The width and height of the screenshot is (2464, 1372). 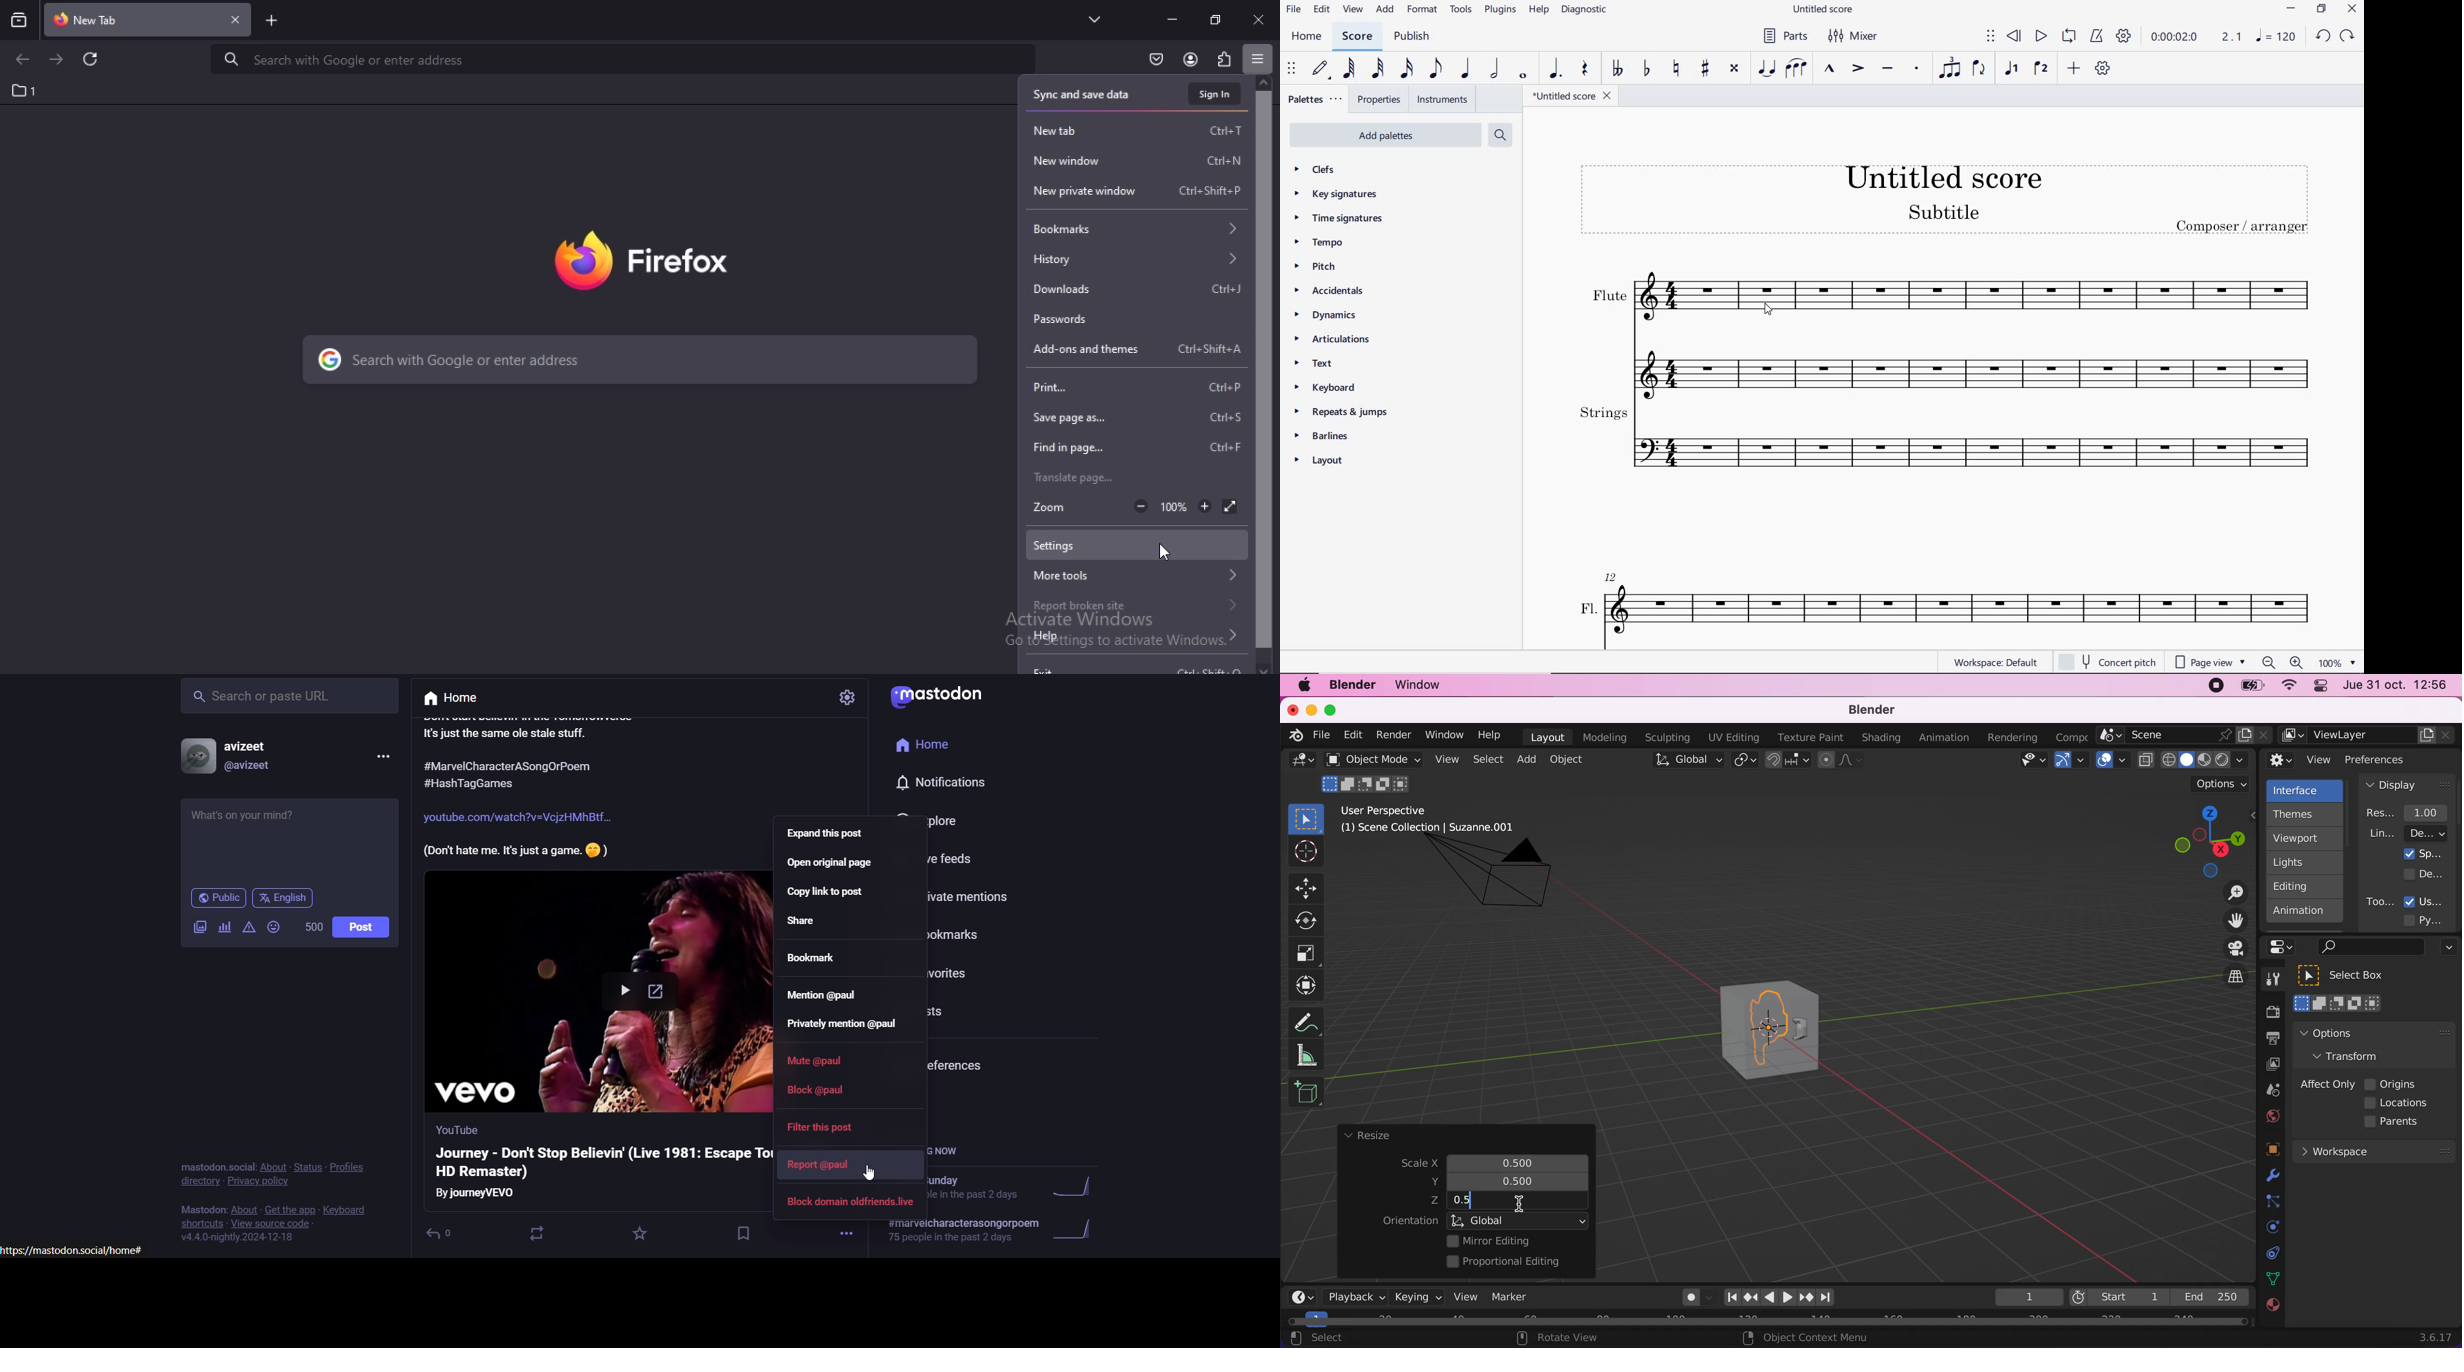 What do you see at coordinates (2350, 35) in the screenshot?
I see `redo` at bounding box center [2350, 35].